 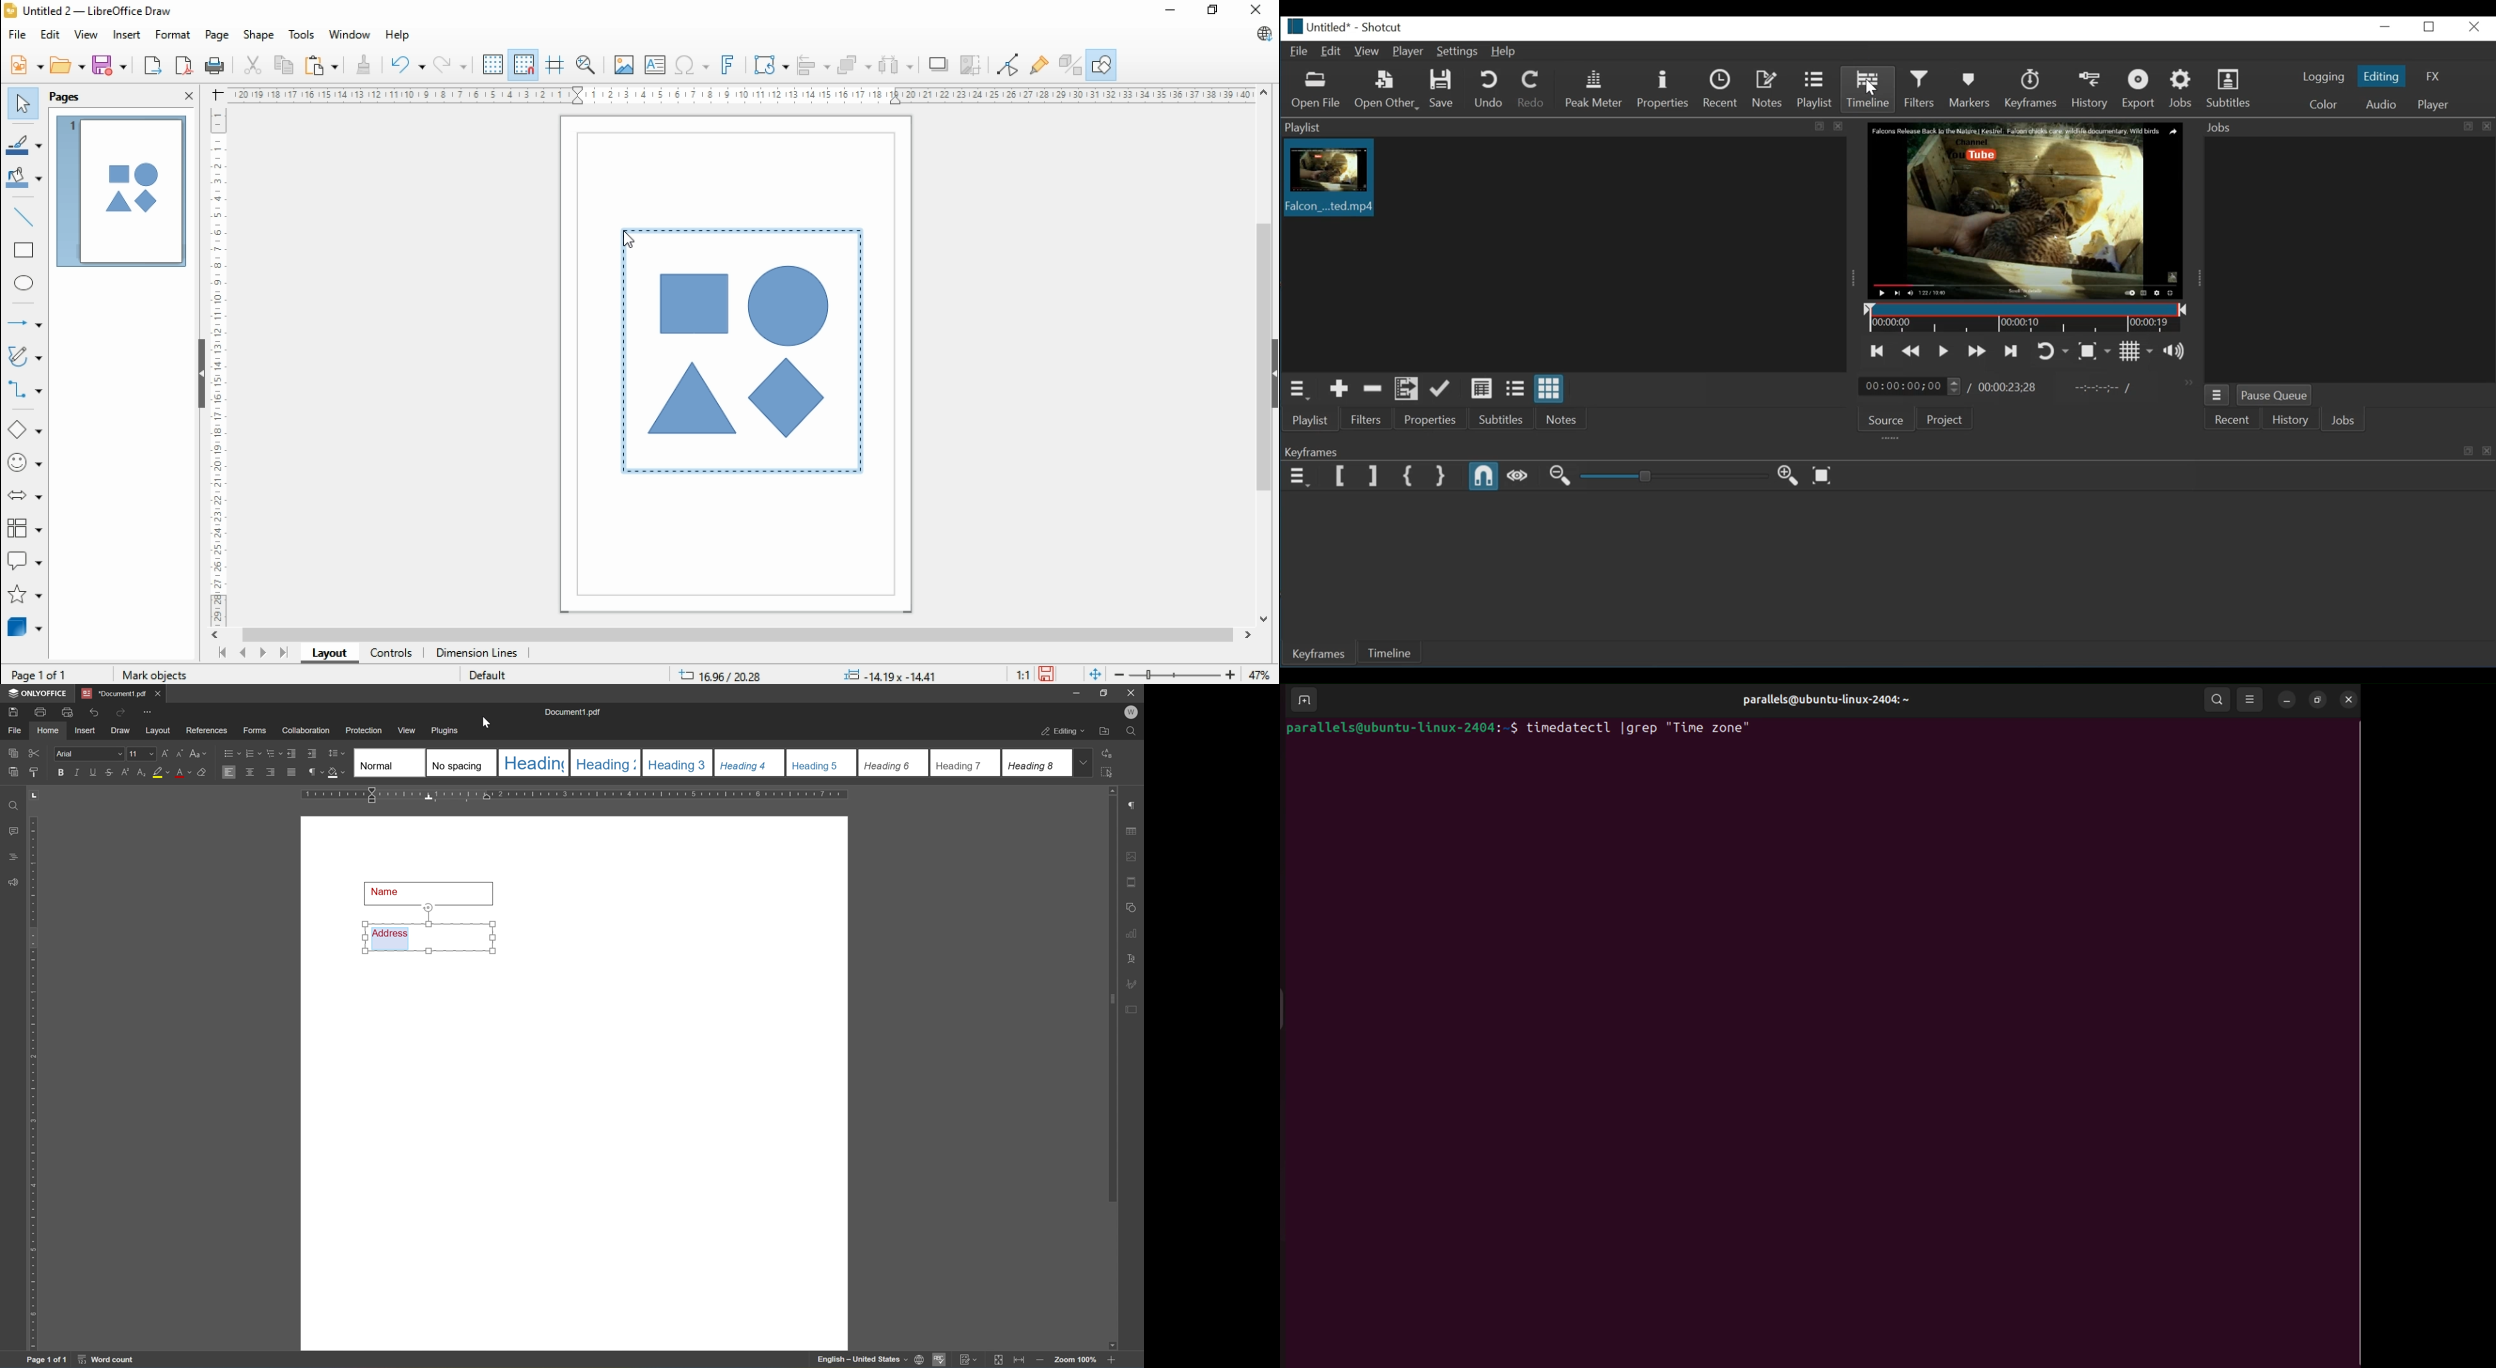 I want to click on set document langauge, so click(x=920, y=1360).